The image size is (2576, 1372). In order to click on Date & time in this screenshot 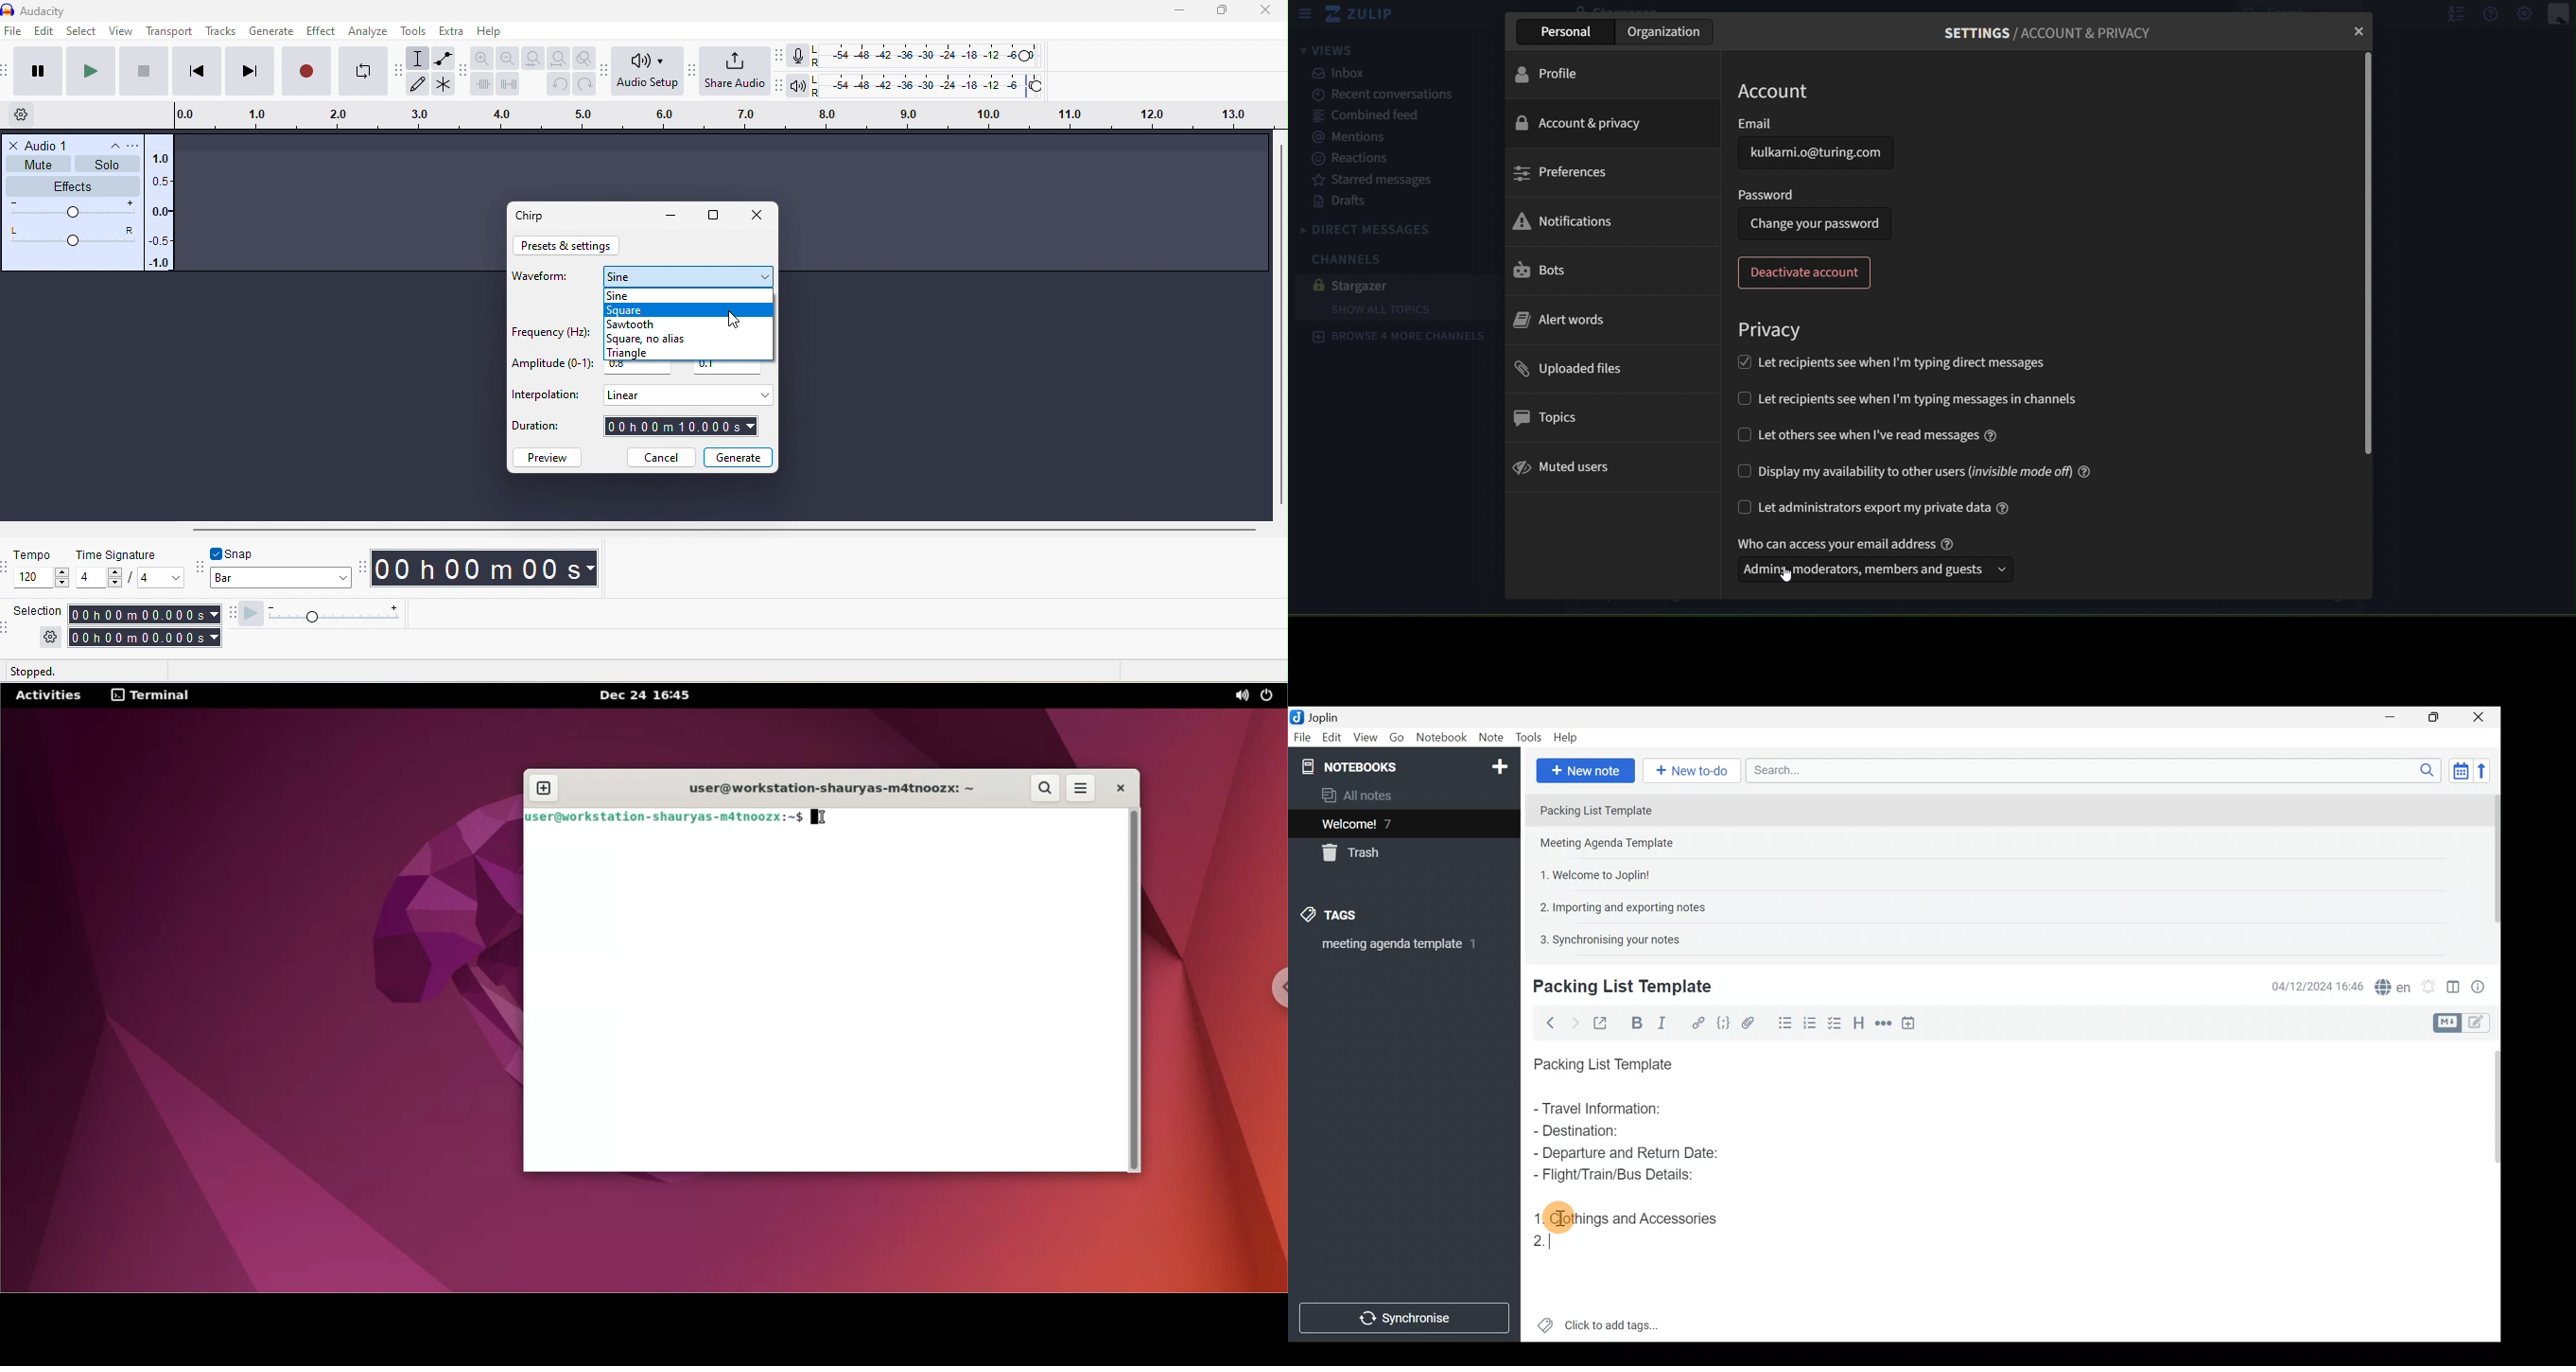, I will do `click(2318, 985)`.